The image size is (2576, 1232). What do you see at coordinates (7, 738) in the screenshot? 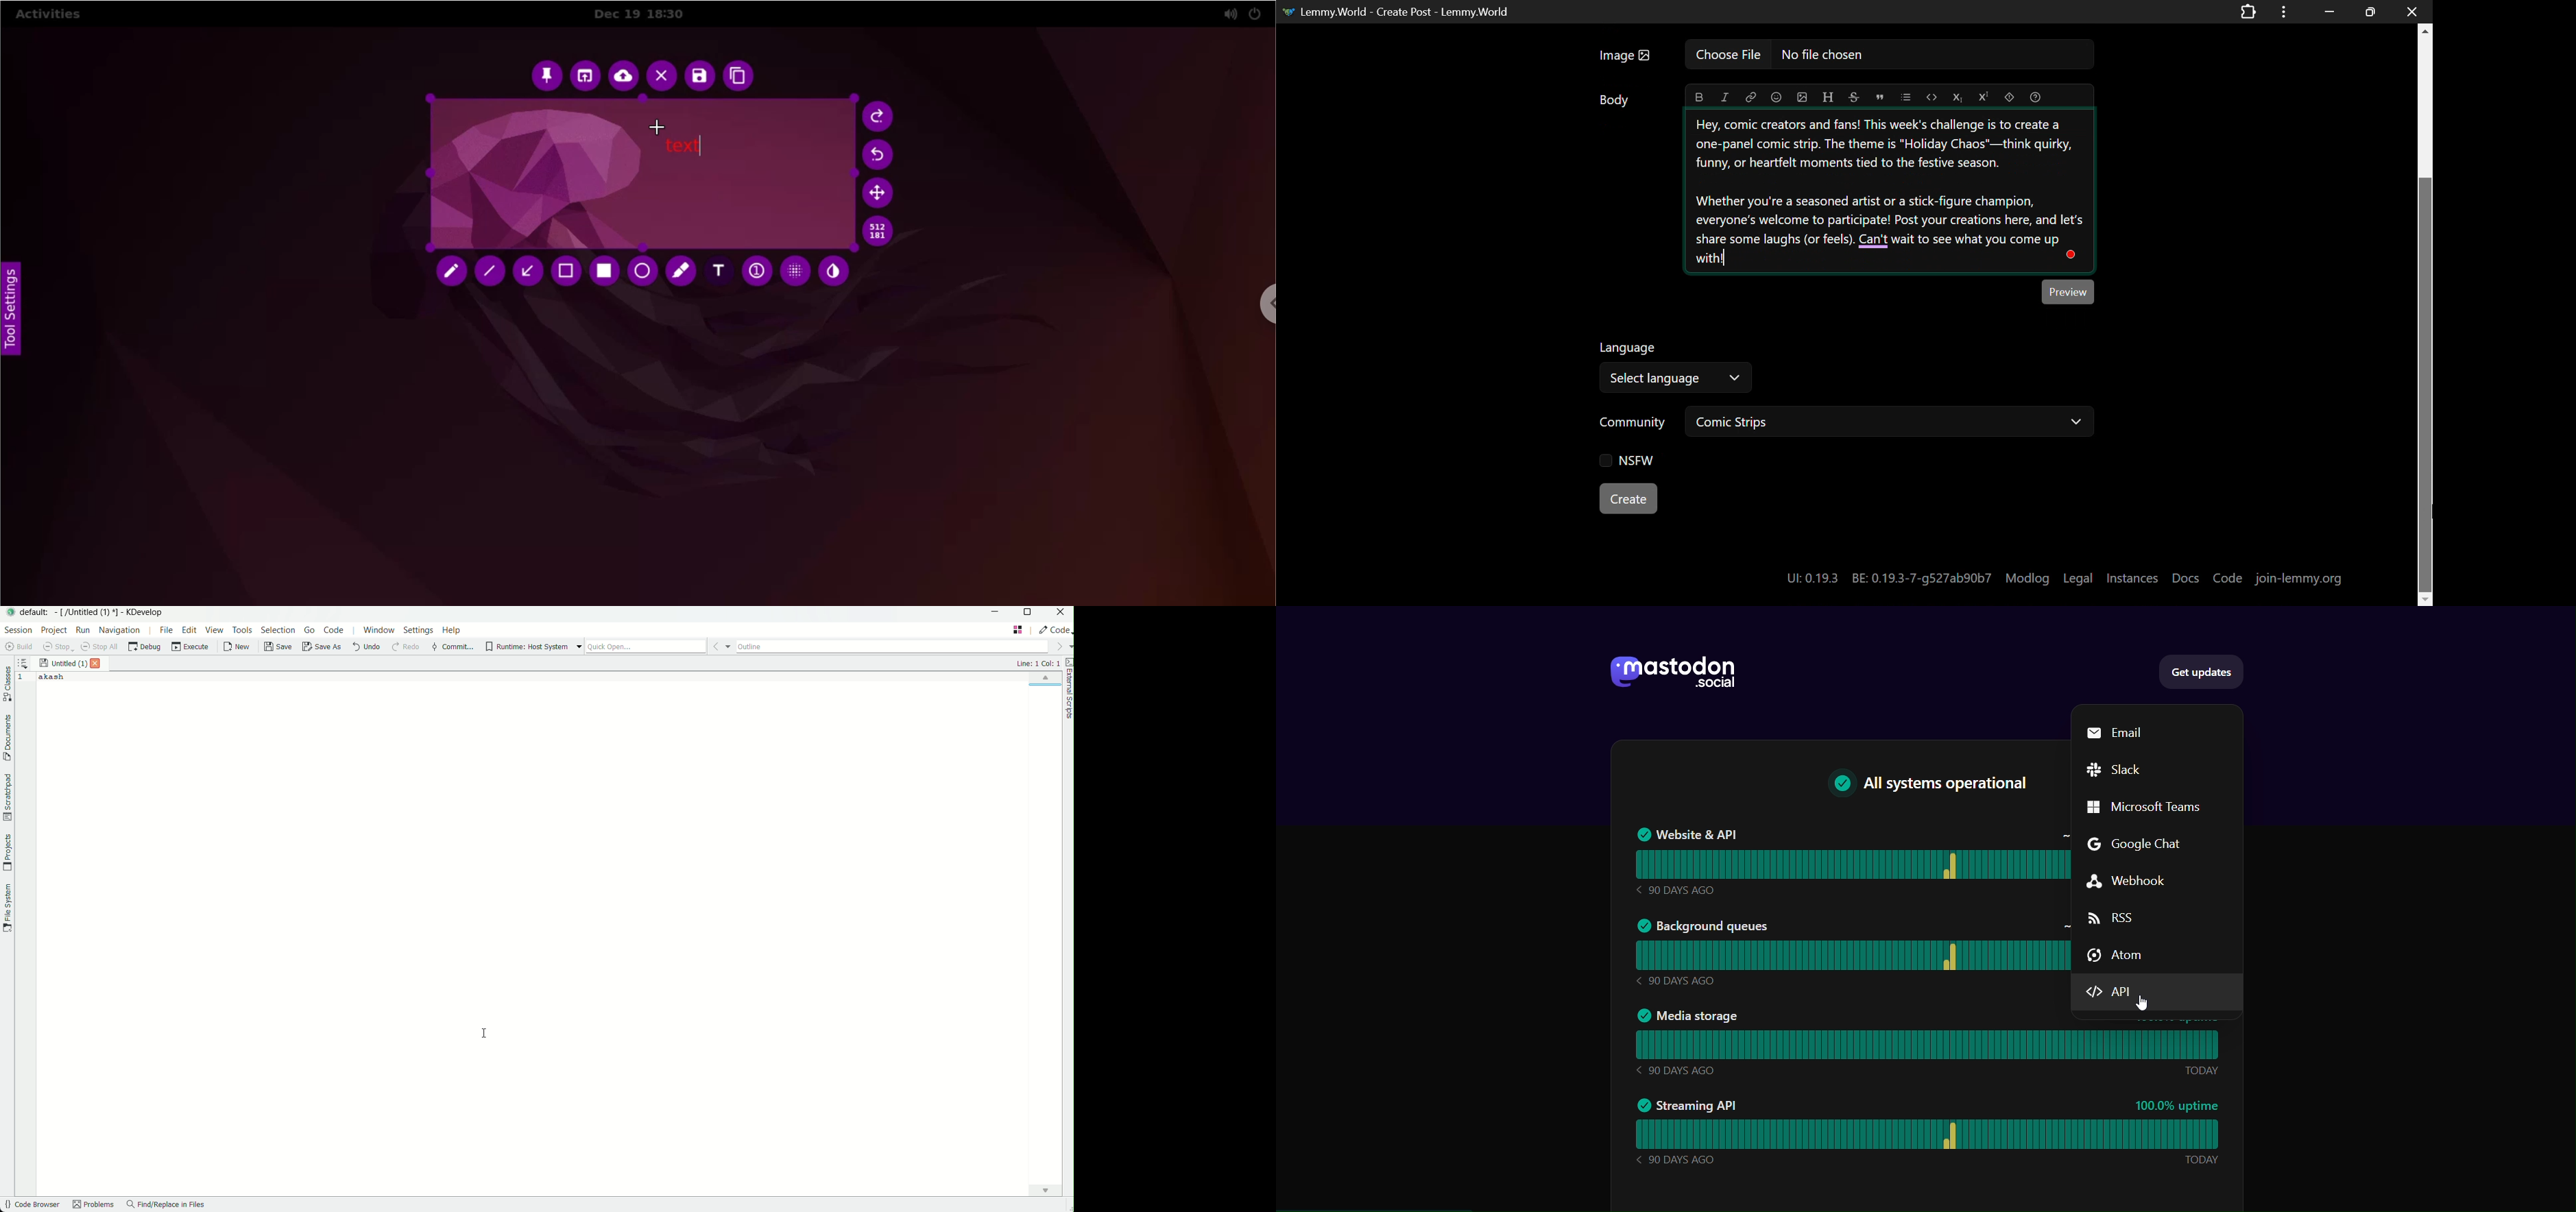
I see `documents` at bounding box center [7, 738].